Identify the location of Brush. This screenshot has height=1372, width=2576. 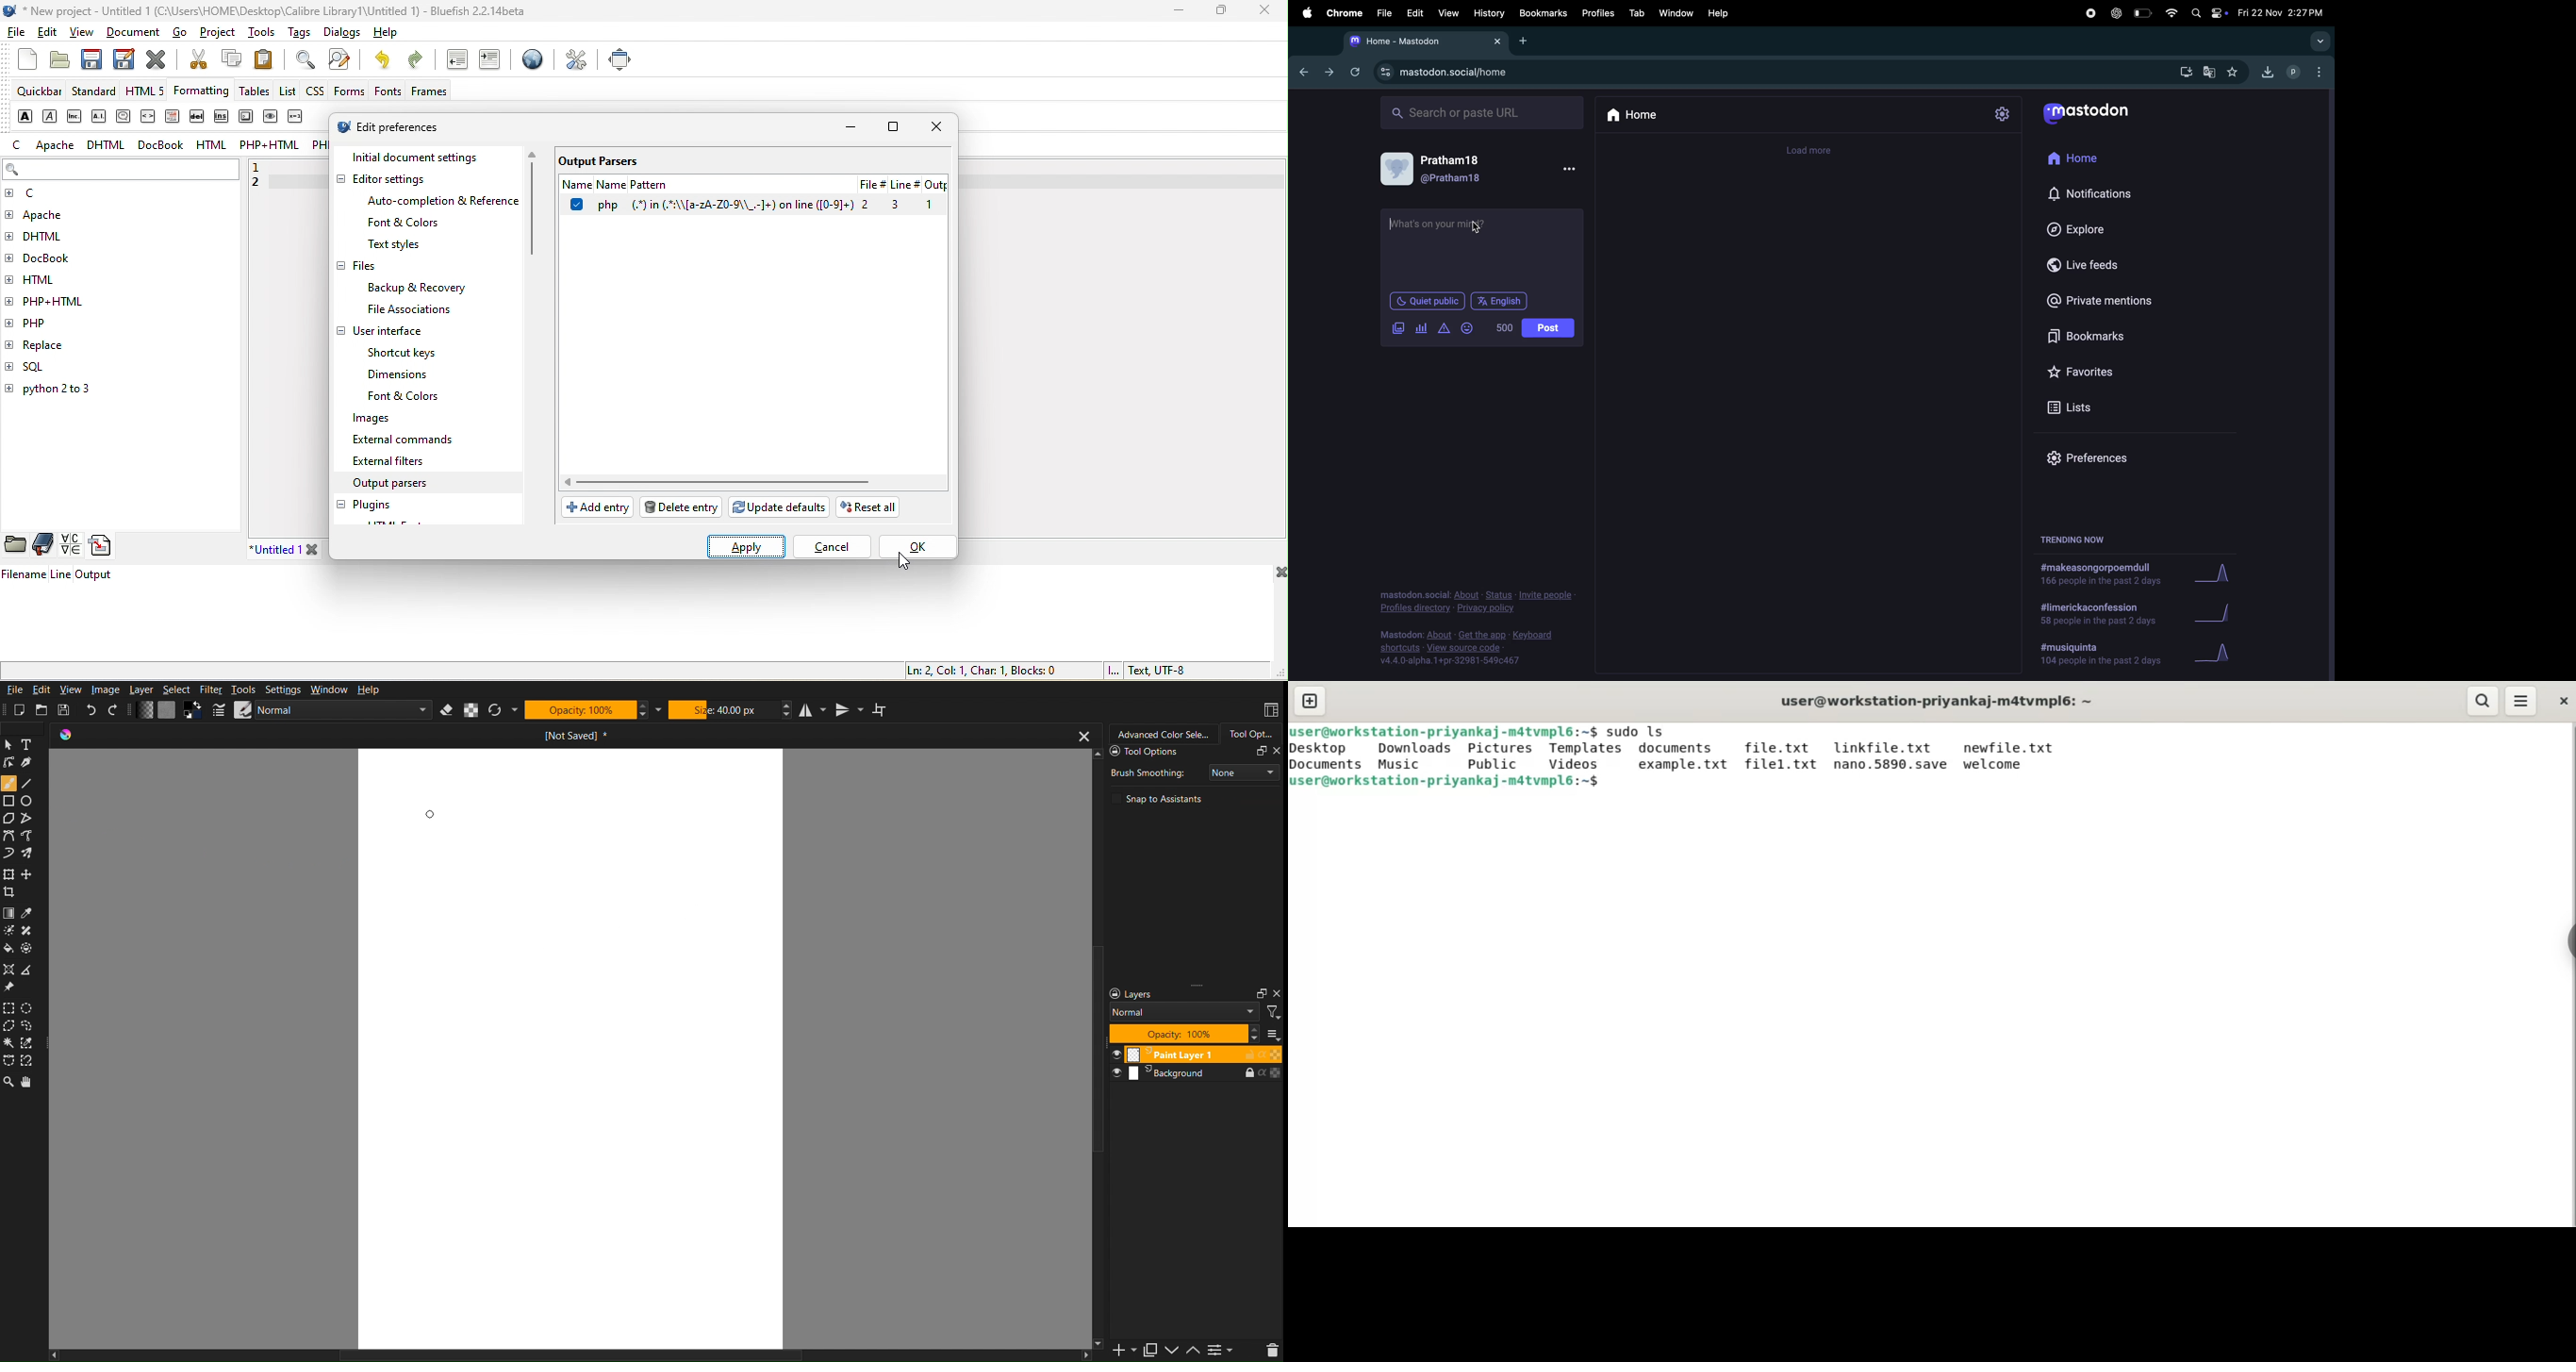
(8, 929).